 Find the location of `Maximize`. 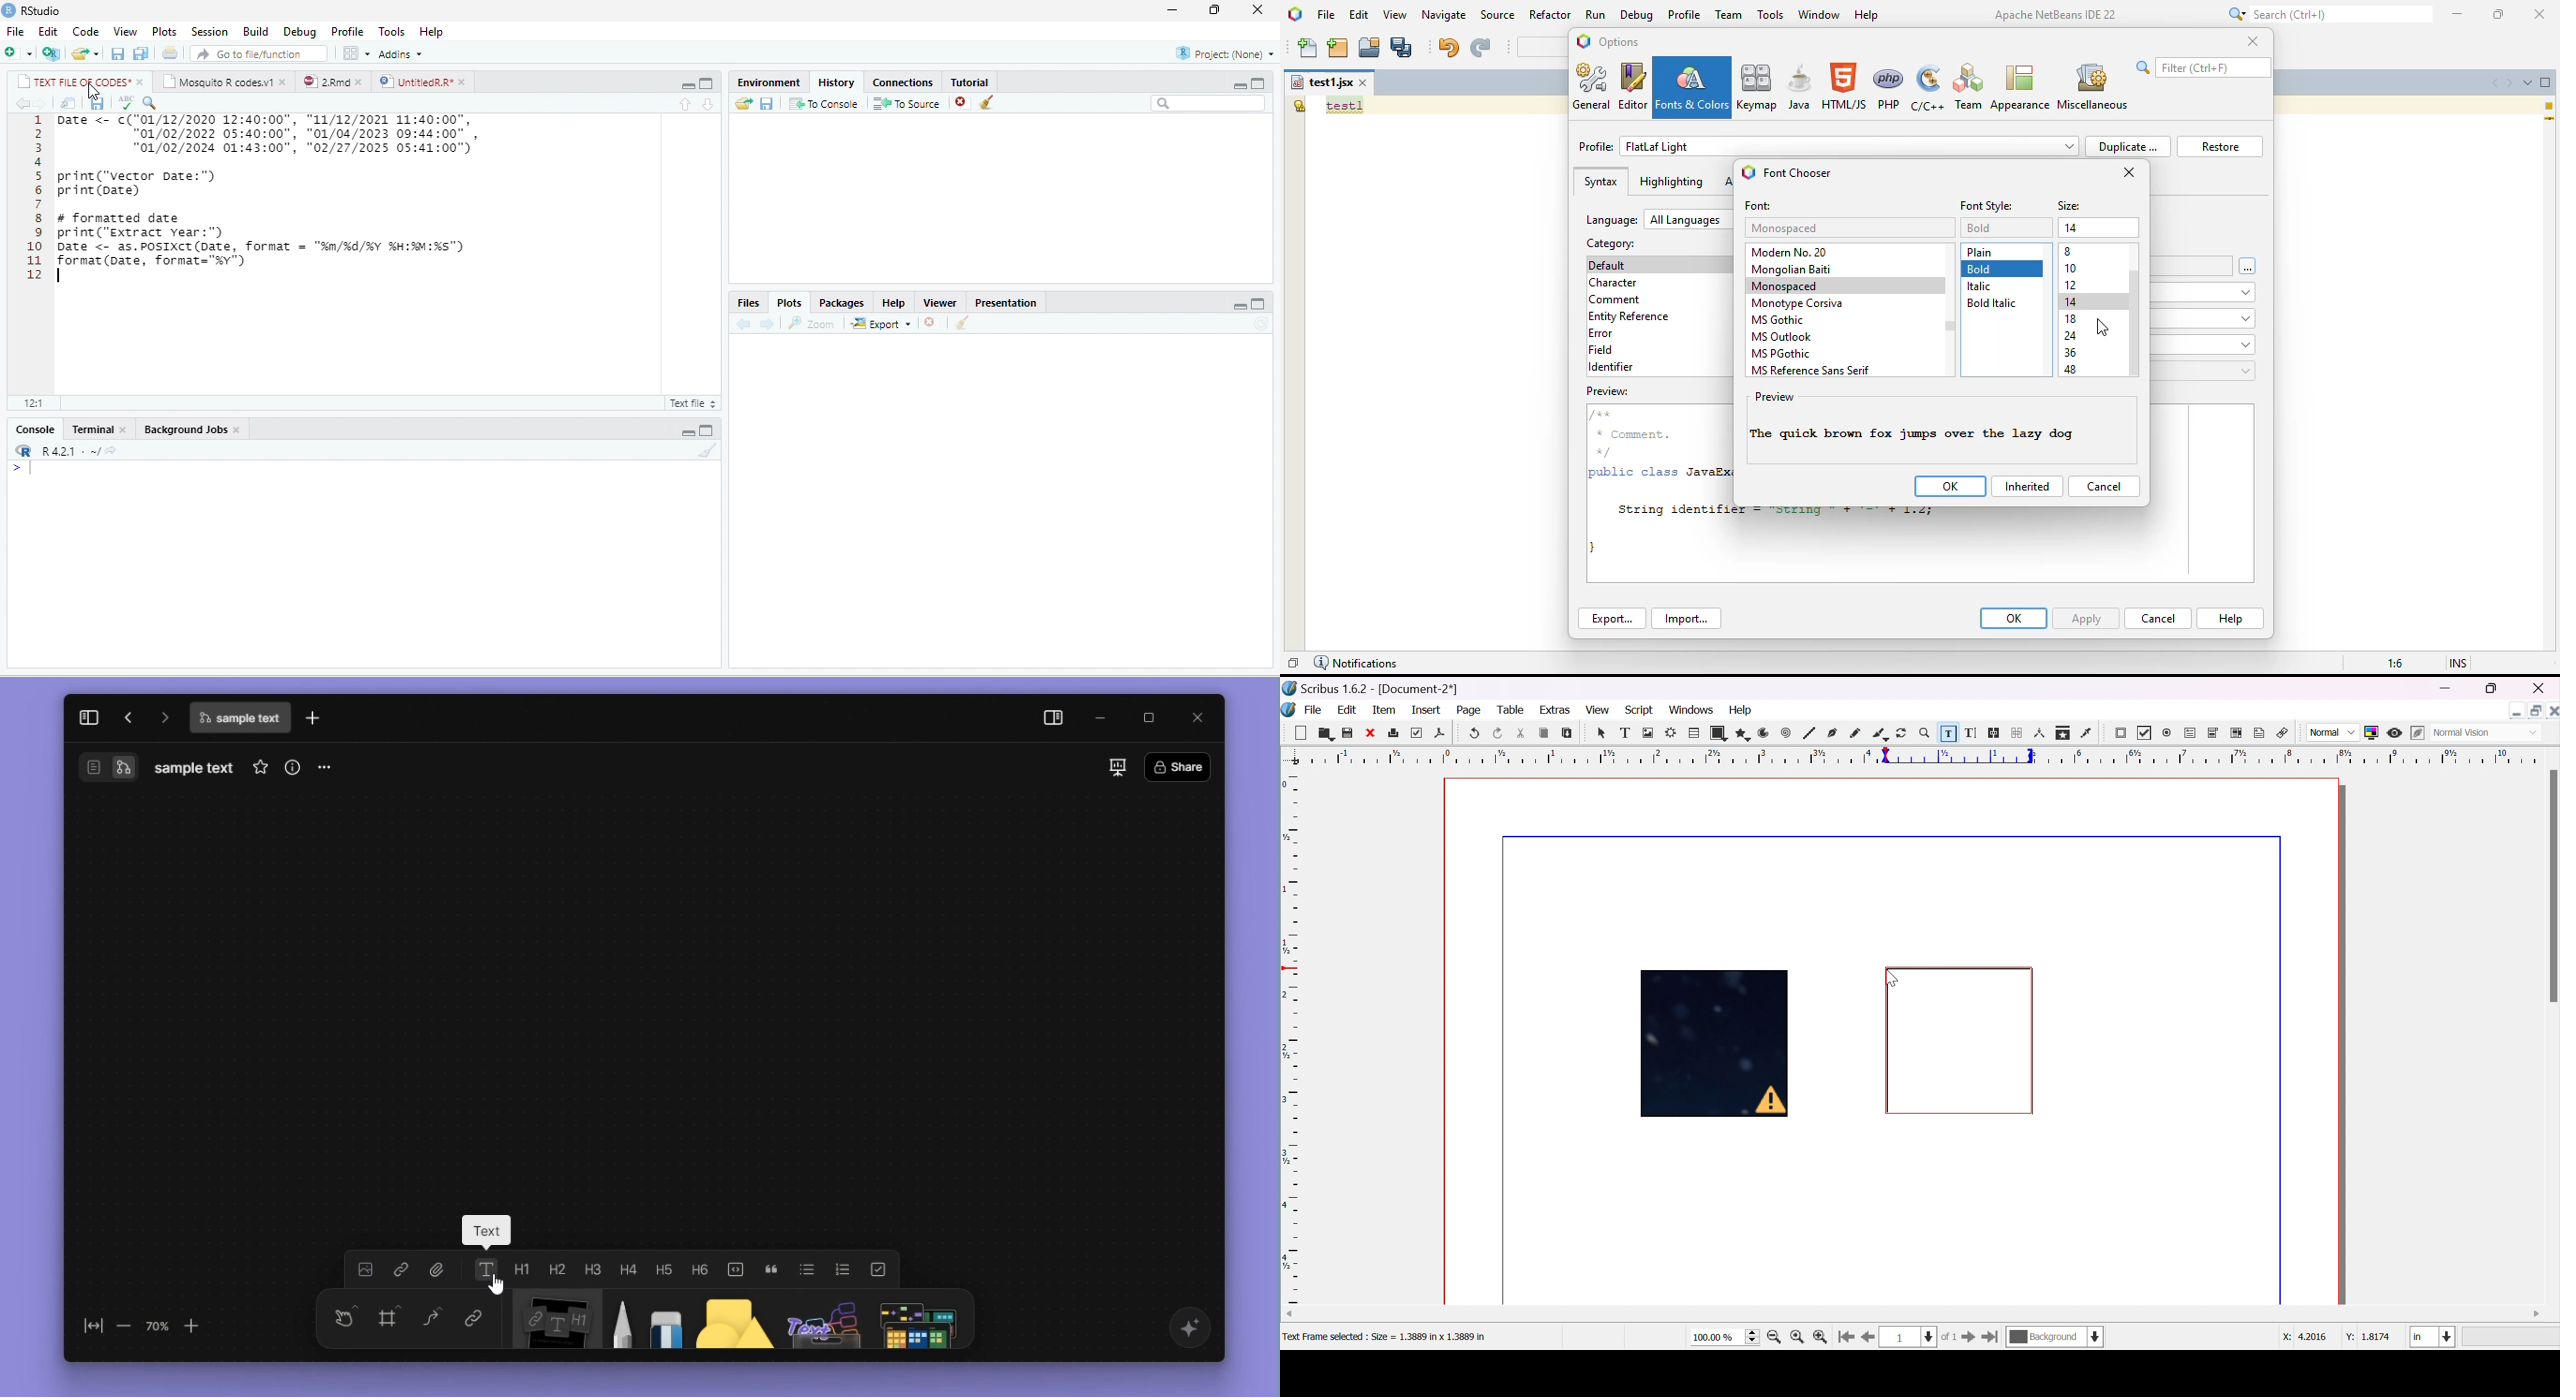

Maximize is located at coordinates (1257, 84).